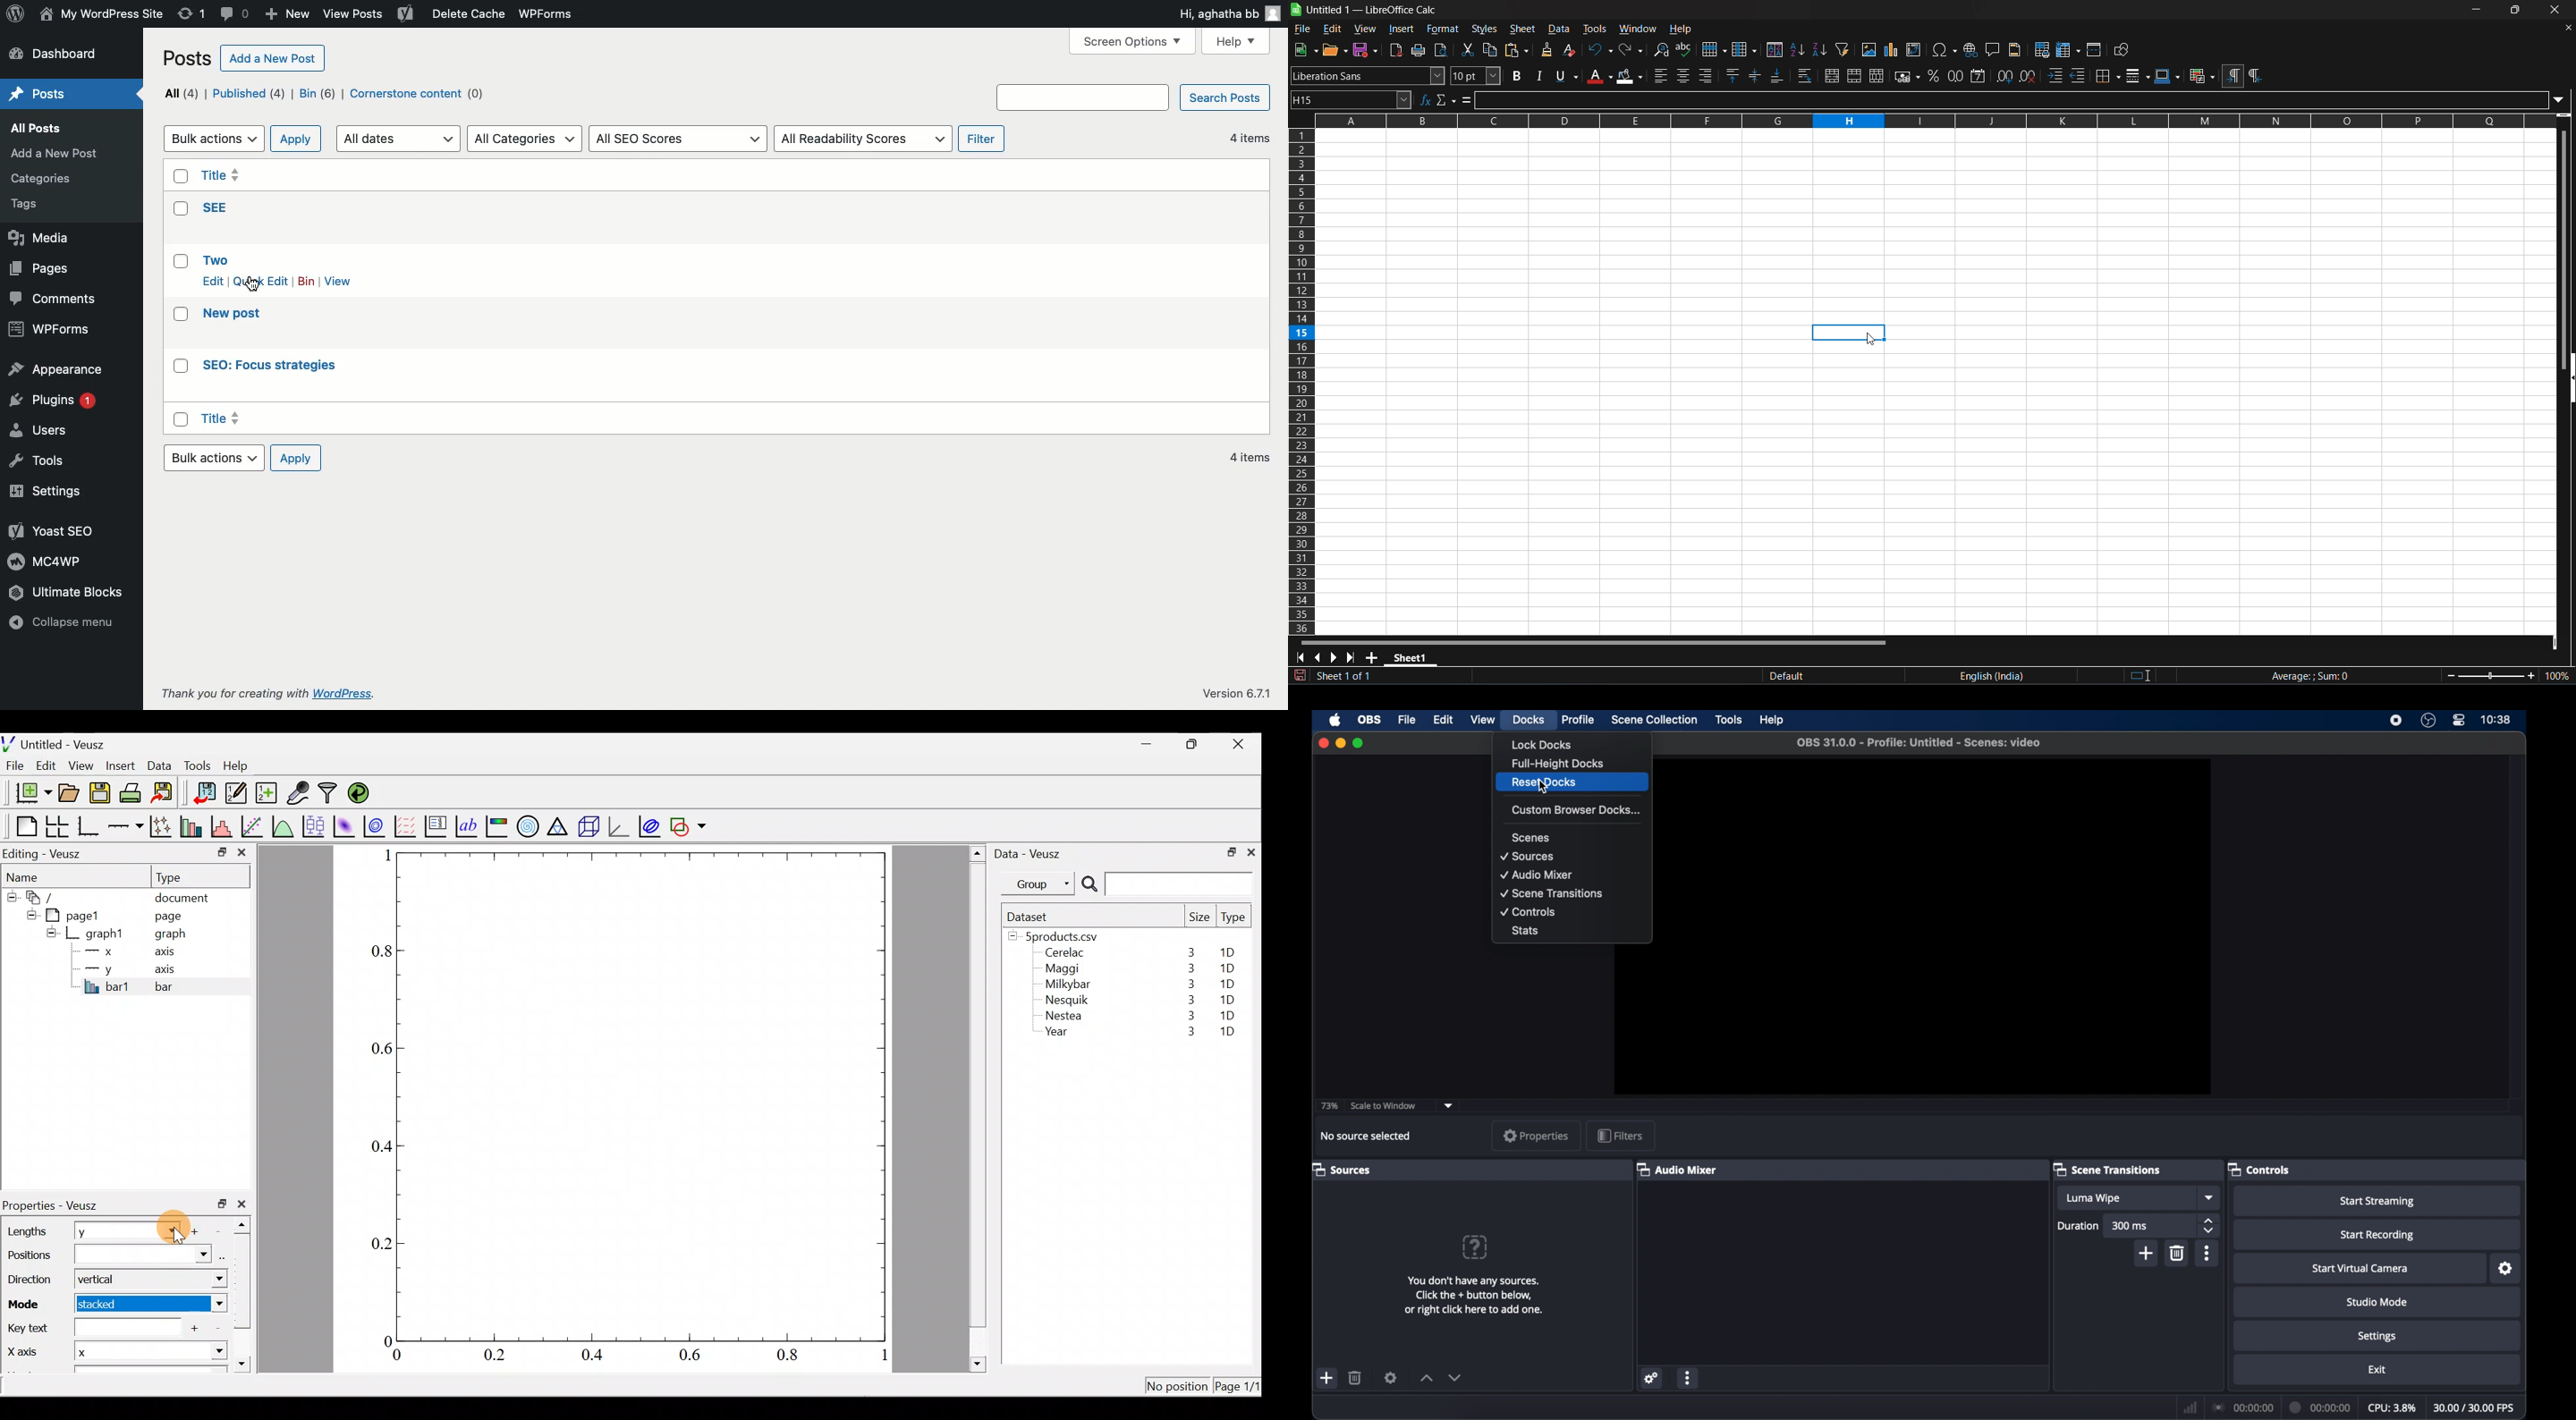  What do you see at coordinates (1683, 76) in the screenshot?
I see `align center` at bounding box center [1683, 76].